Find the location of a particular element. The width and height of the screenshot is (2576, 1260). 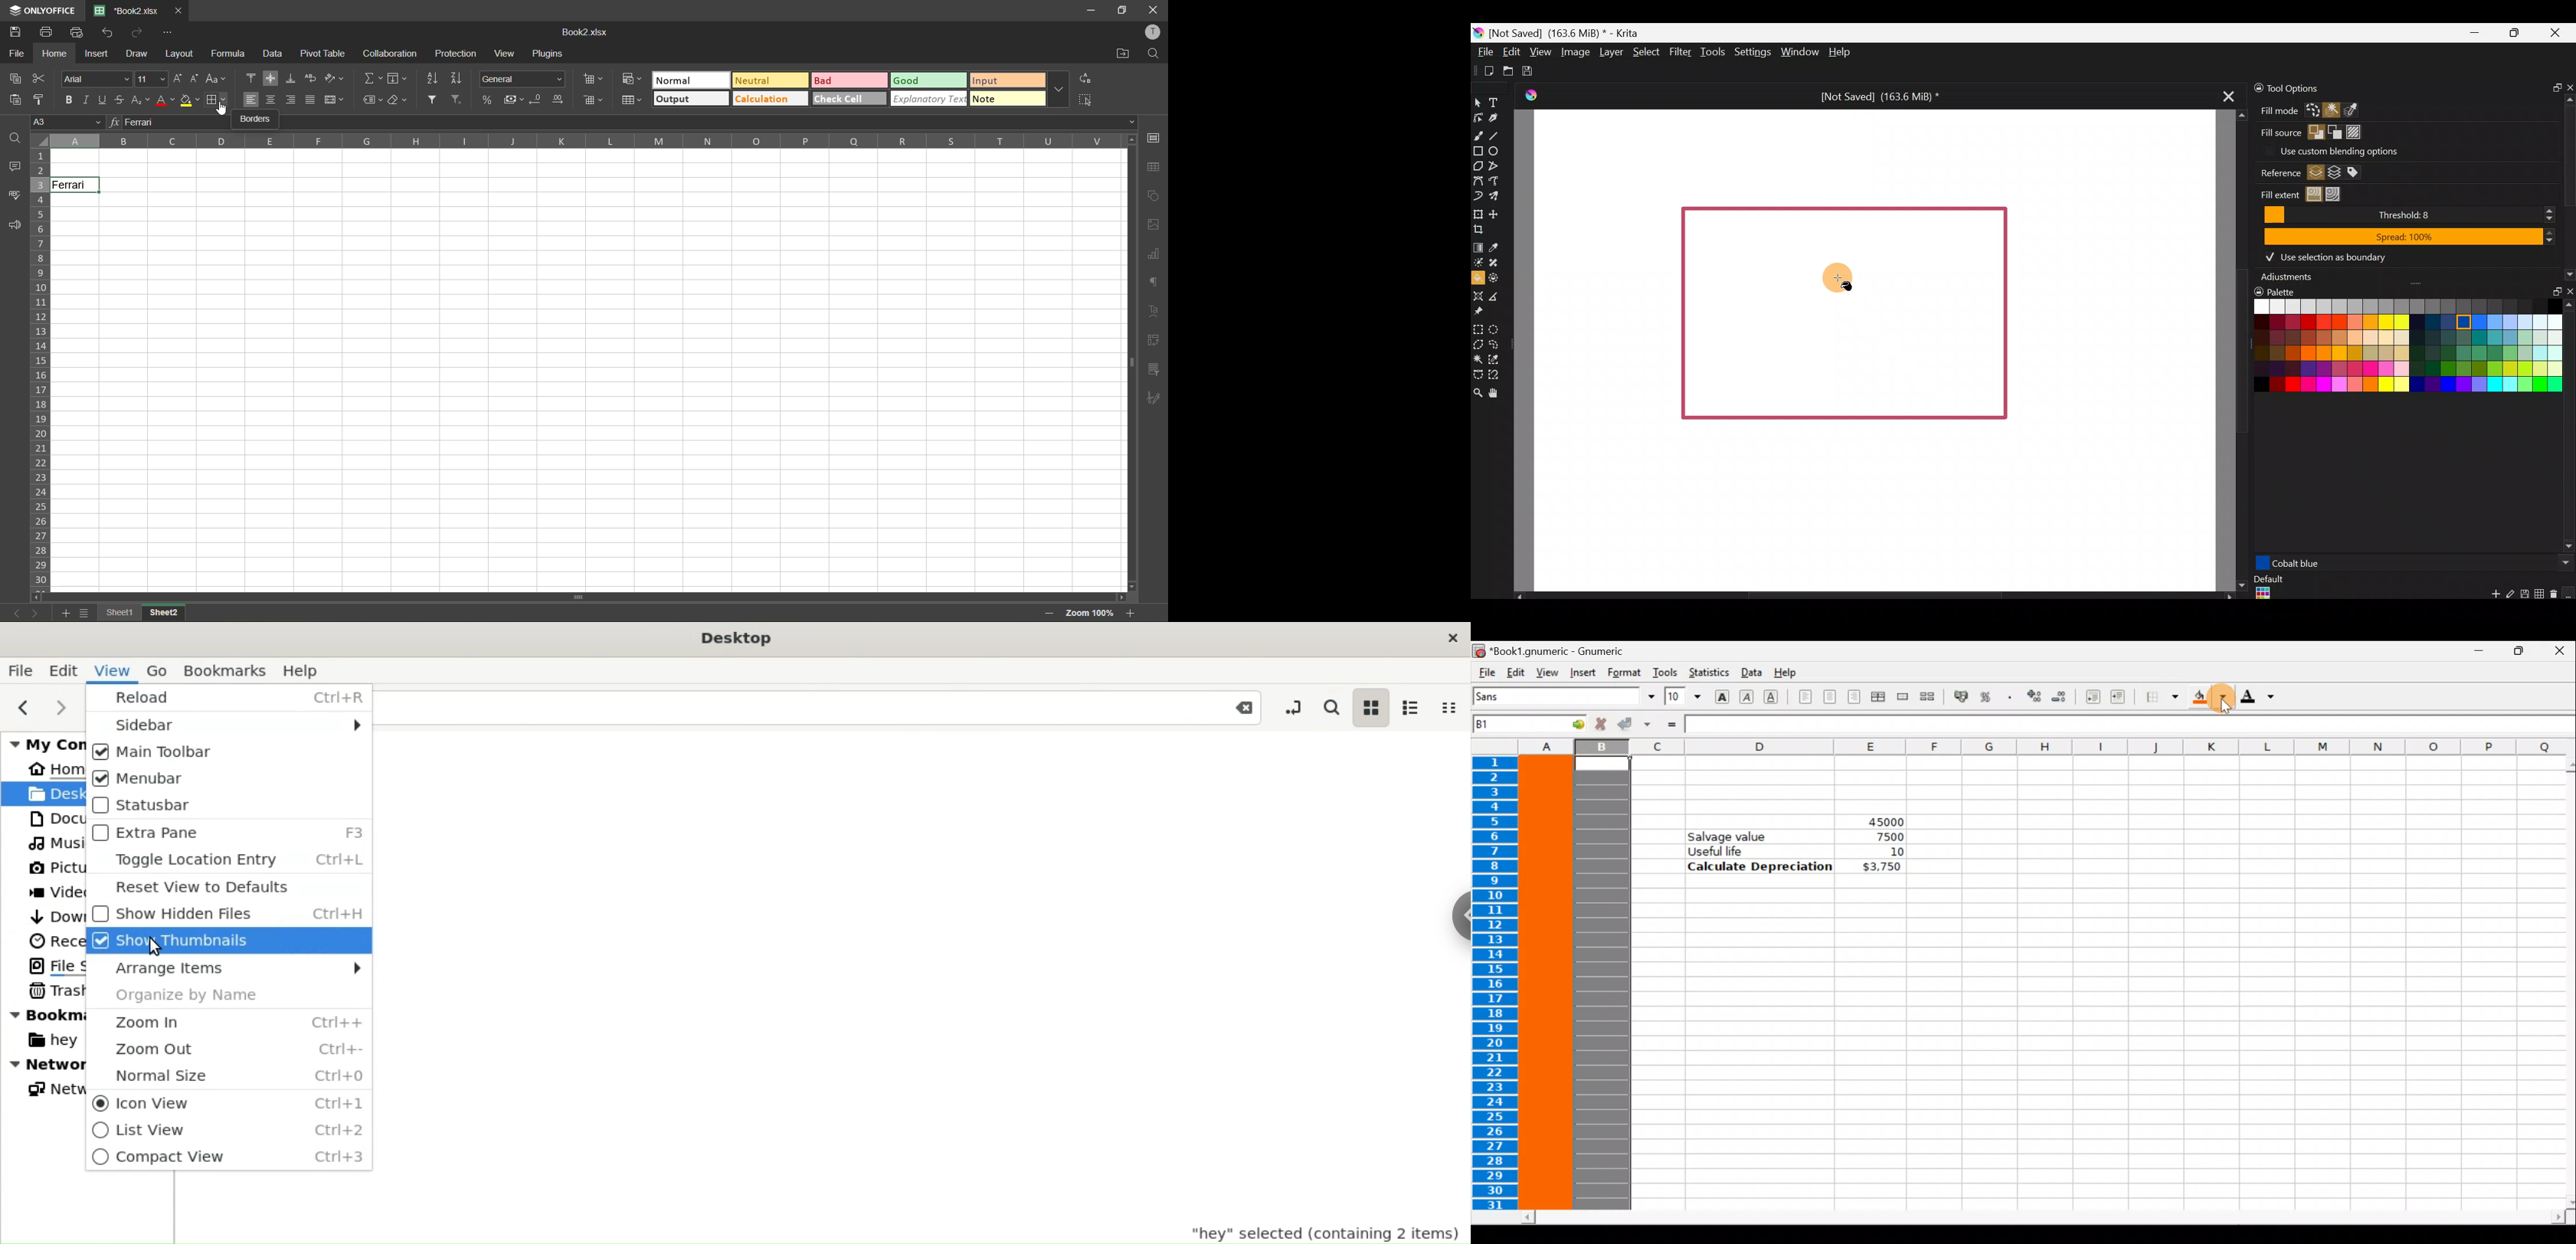

Calligraphy is located at coordinates (1495, 118).